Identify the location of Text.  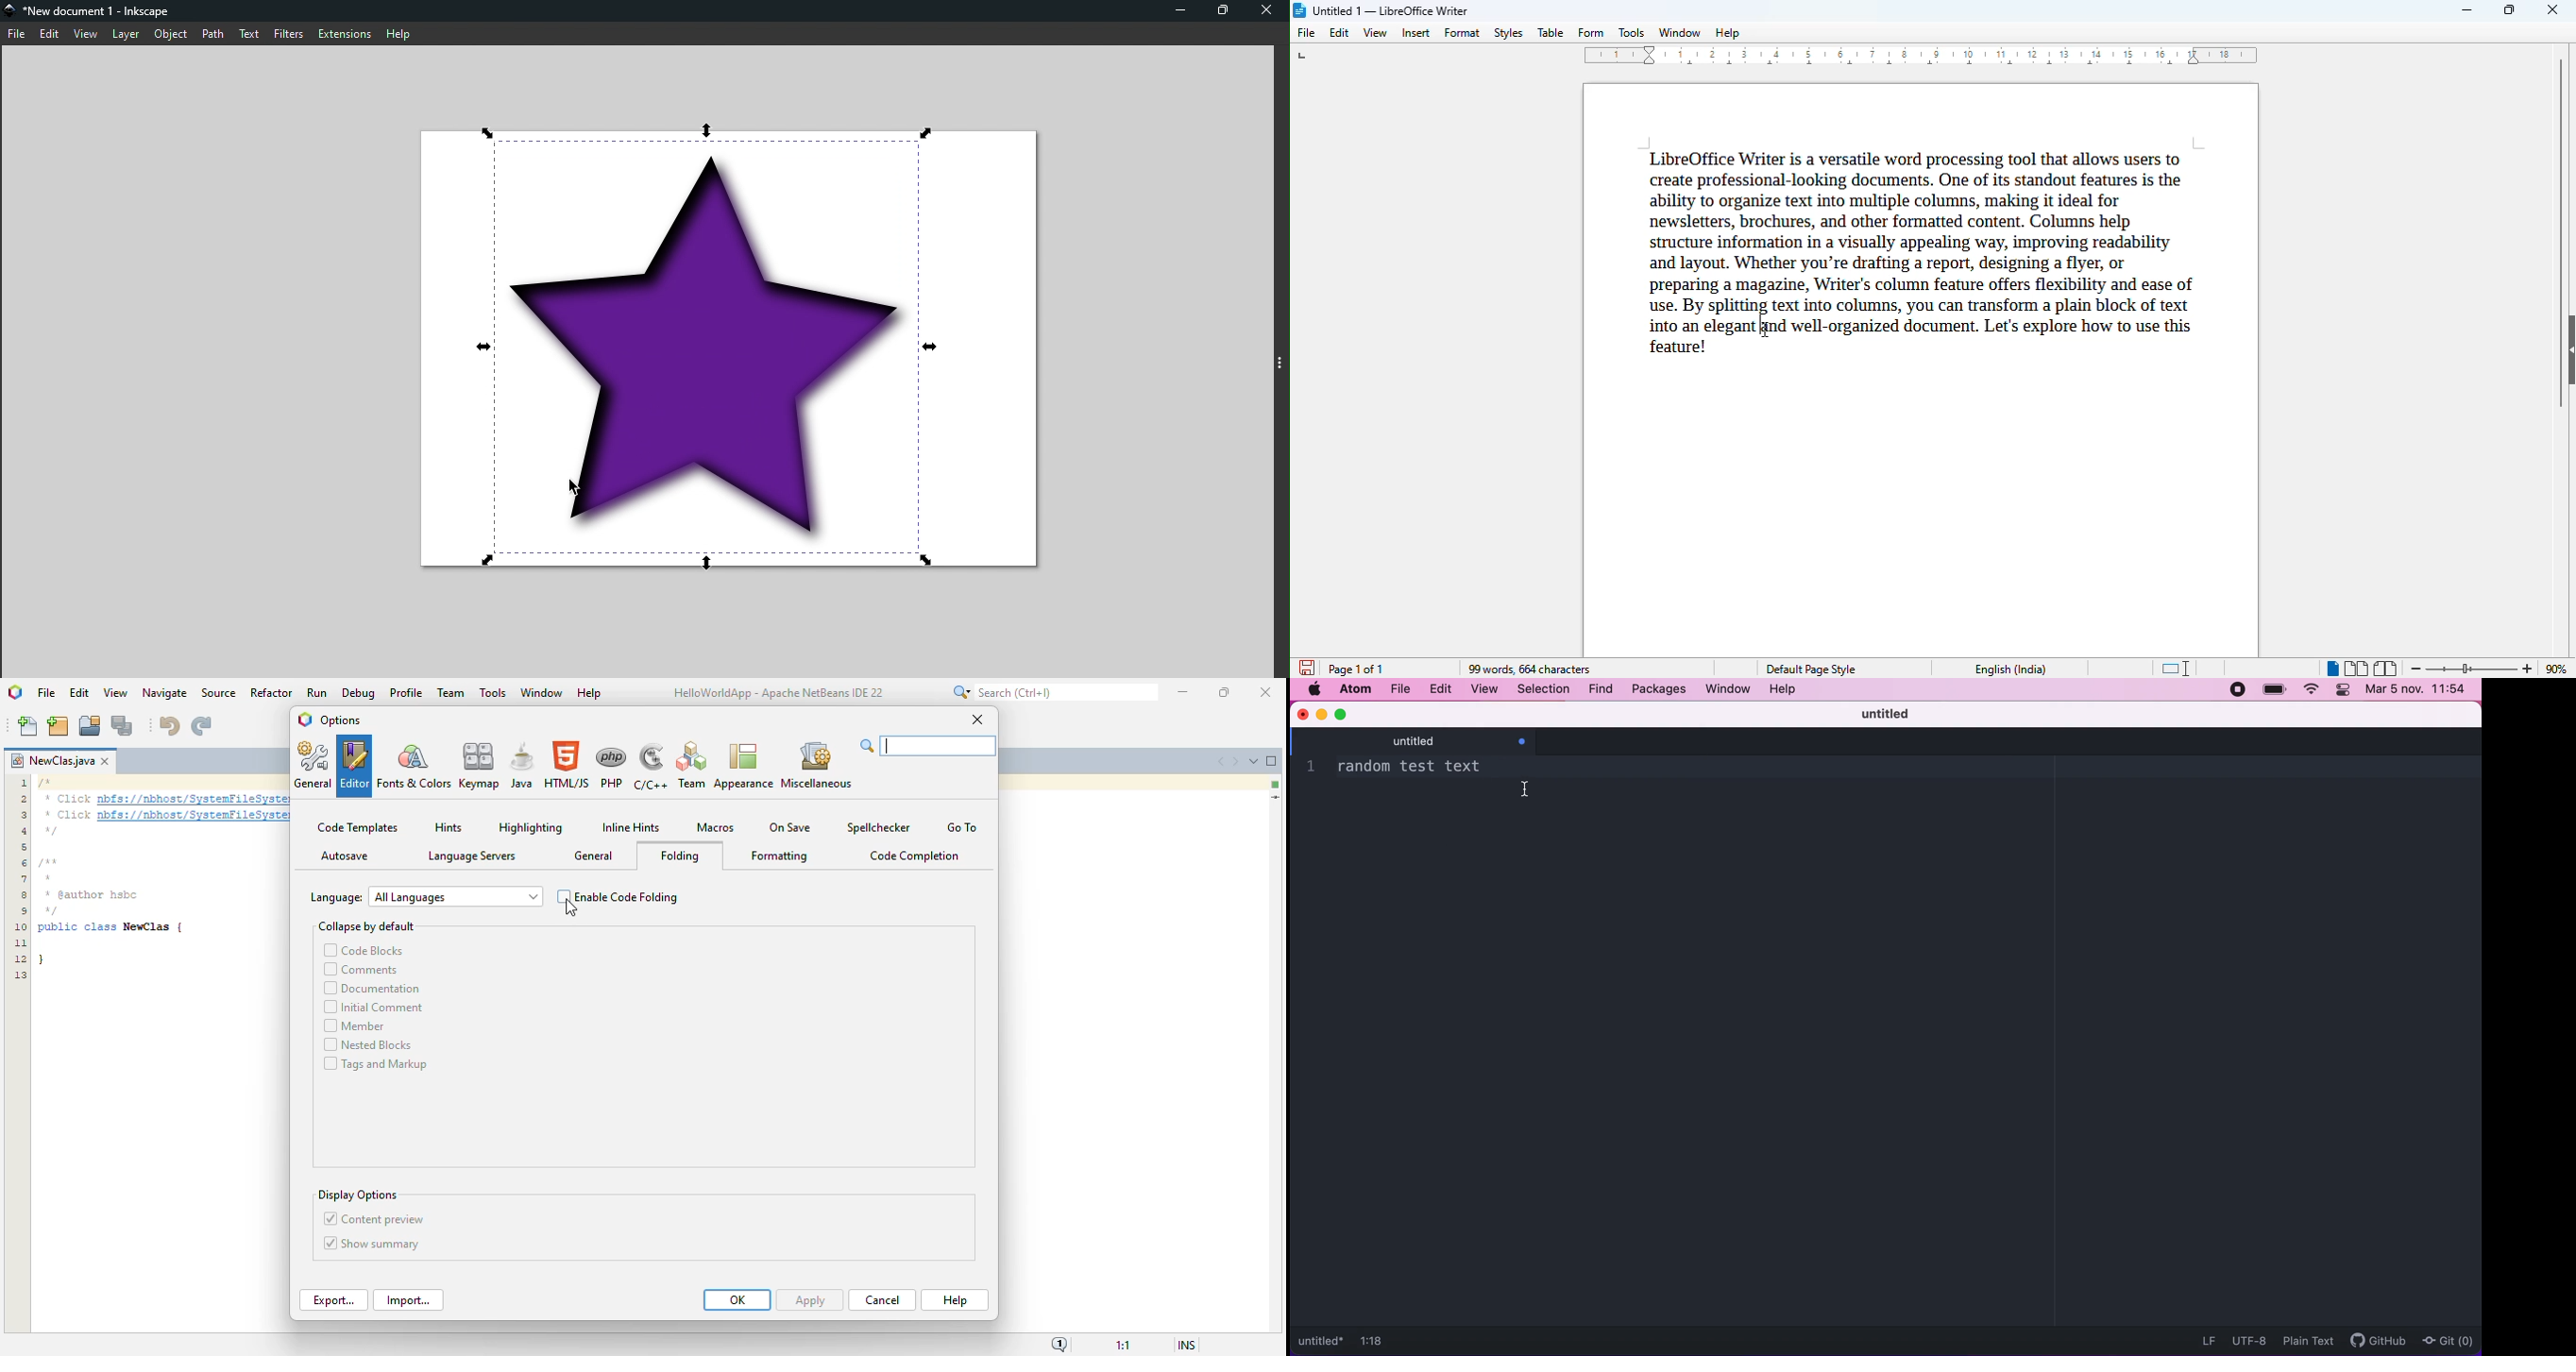
(249, 35).